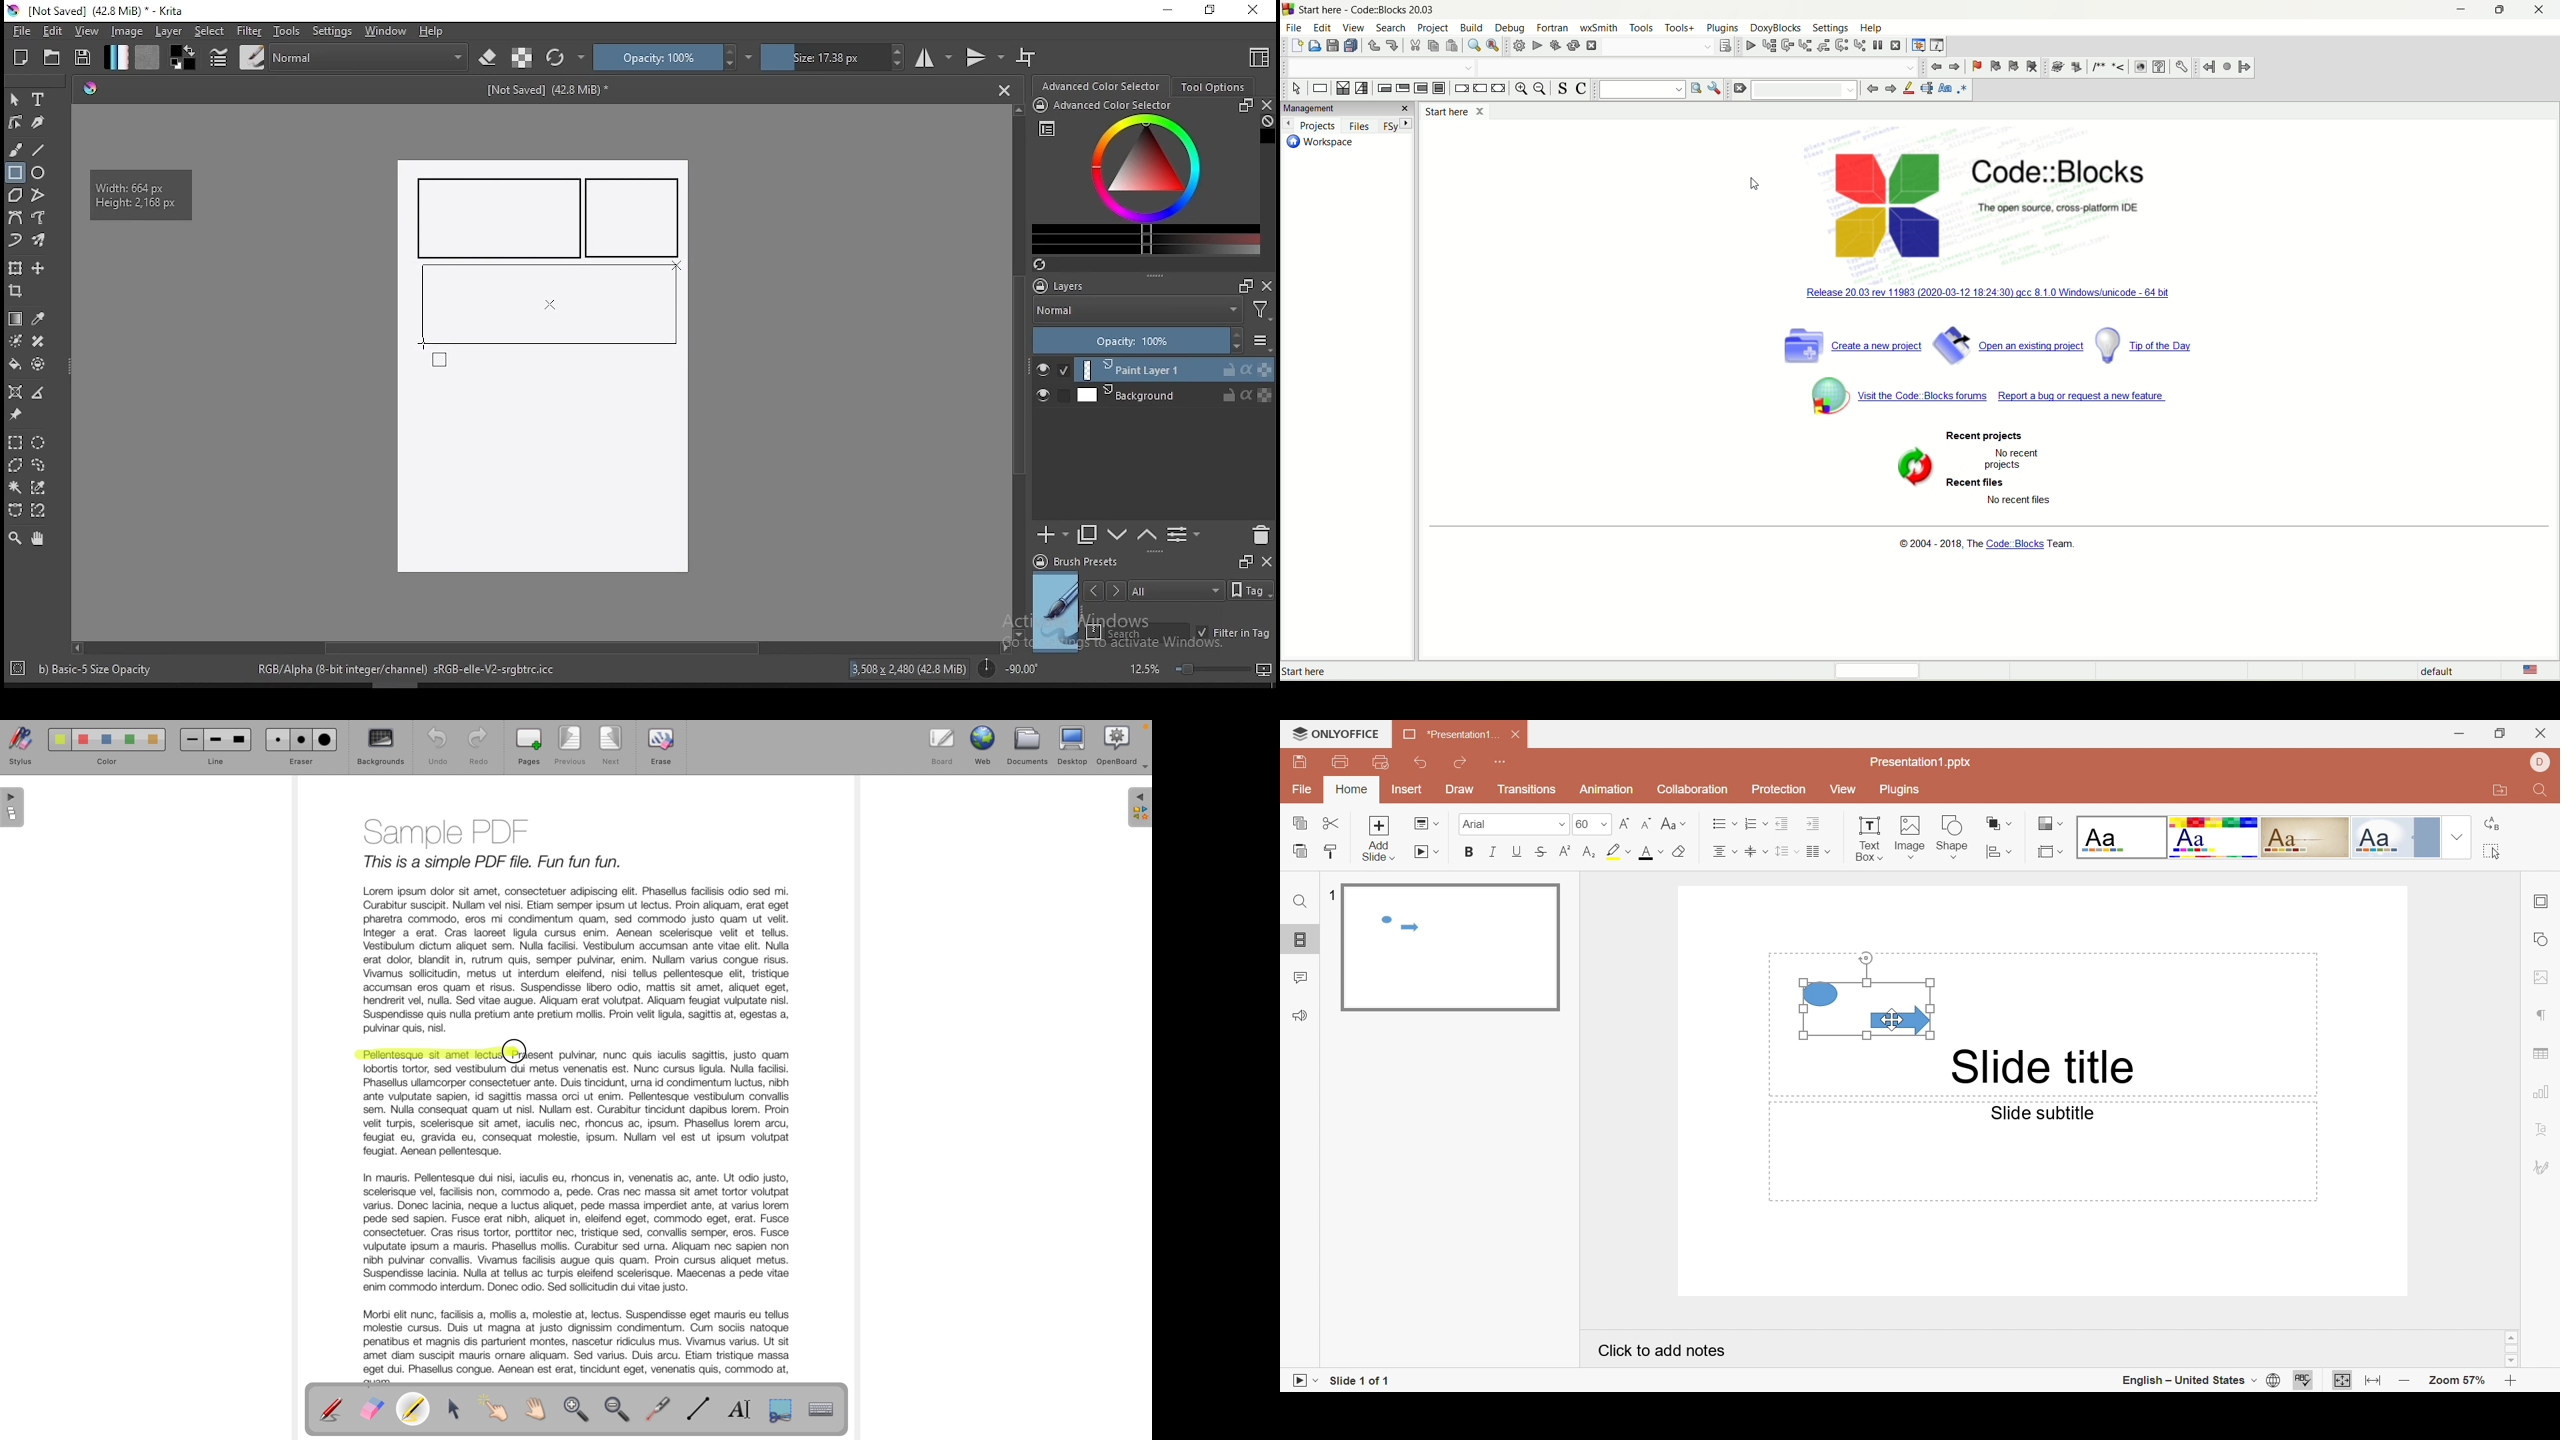  I want to click on jump forward, so click(2246, 67).